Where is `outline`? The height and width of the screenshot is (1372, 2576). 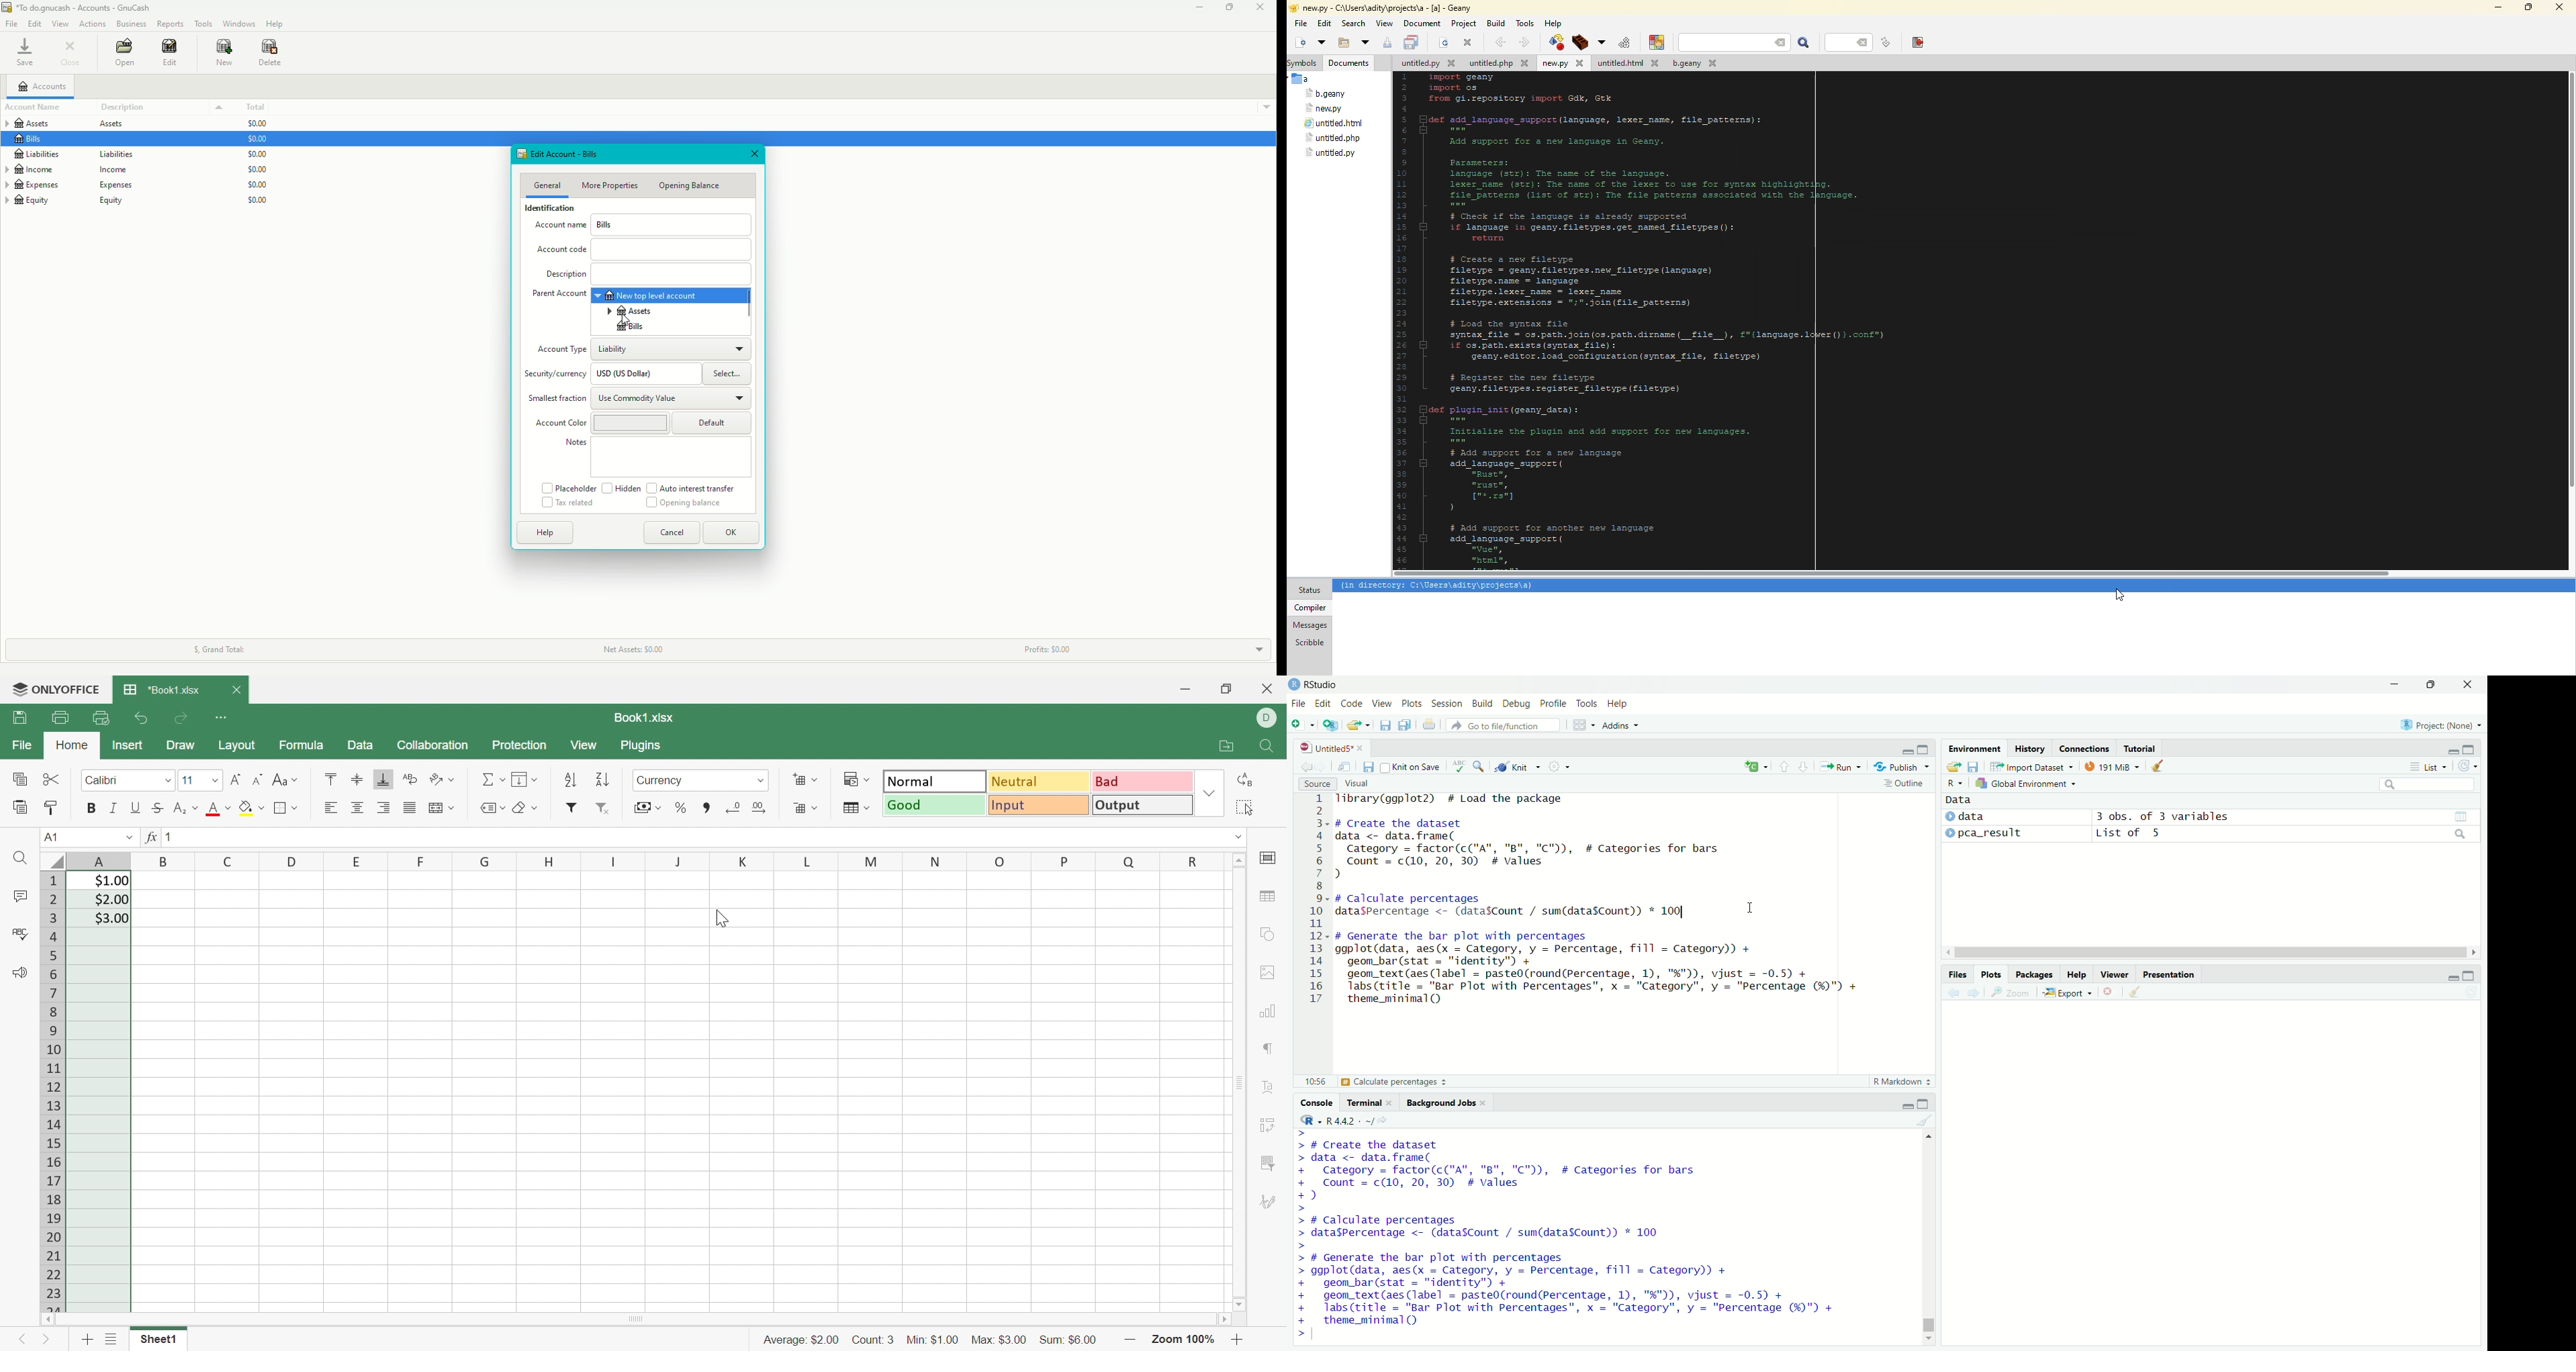
outline is located at coordinates (1903, 785).